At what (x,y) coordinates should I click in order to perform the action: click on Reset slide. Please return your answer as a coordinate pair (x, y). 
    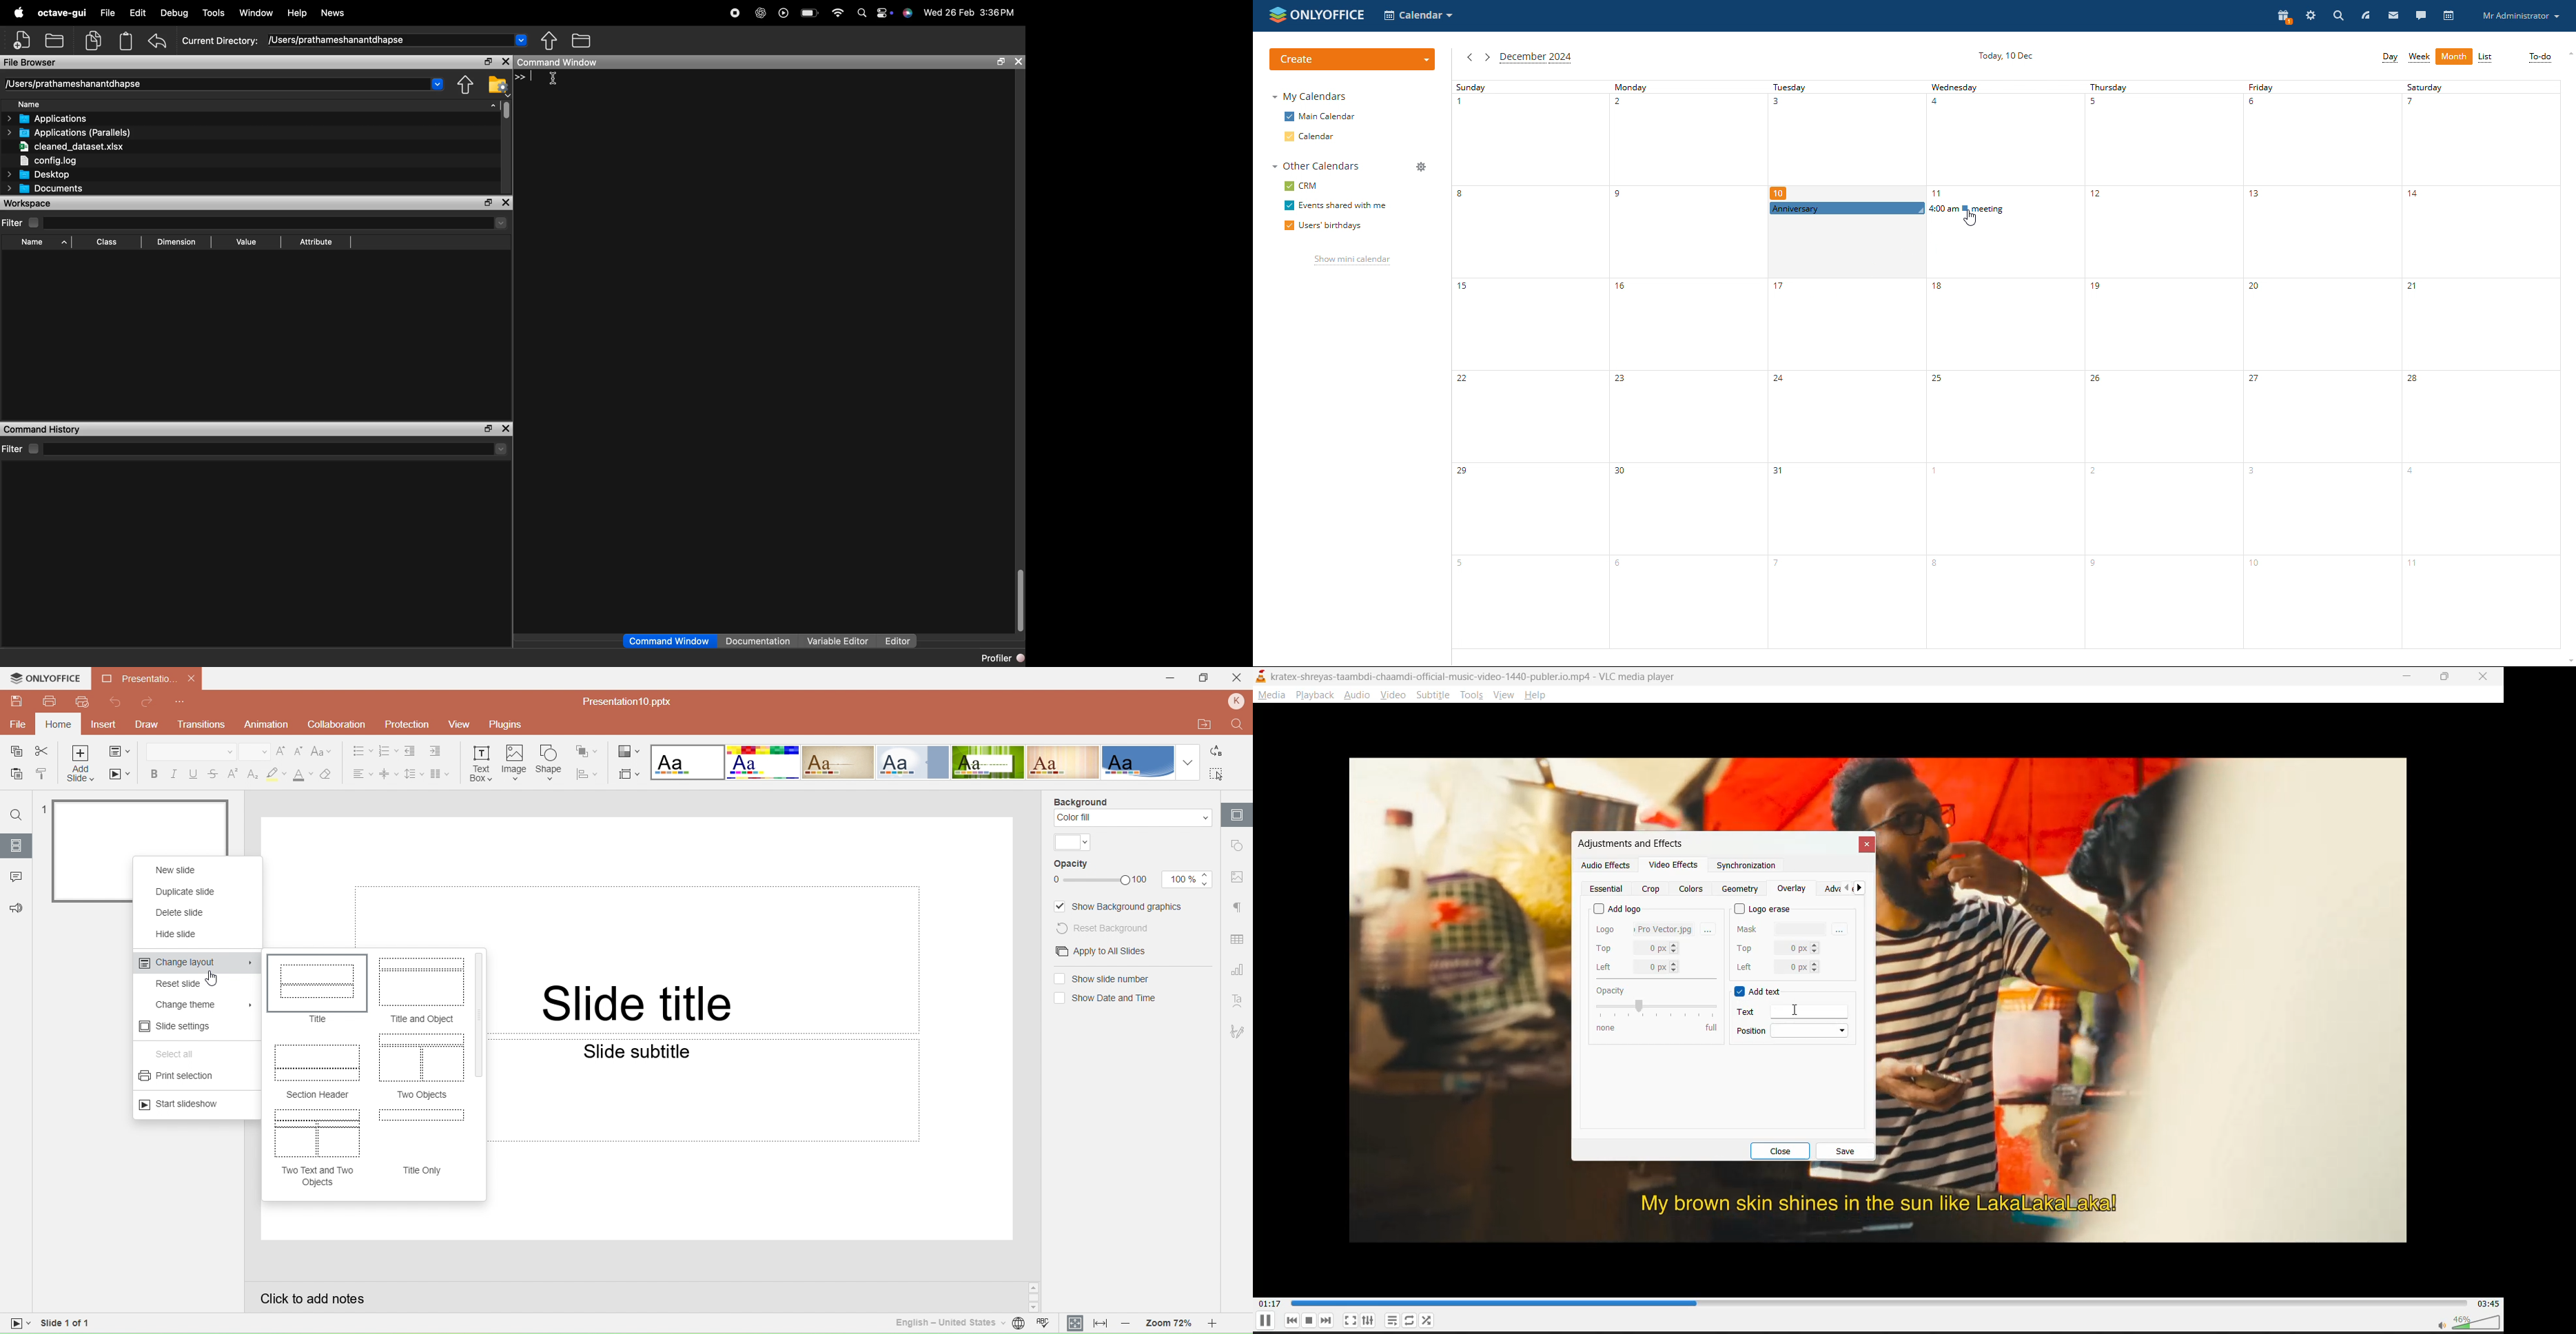
    Looking at the image, I should click on (188, 985).